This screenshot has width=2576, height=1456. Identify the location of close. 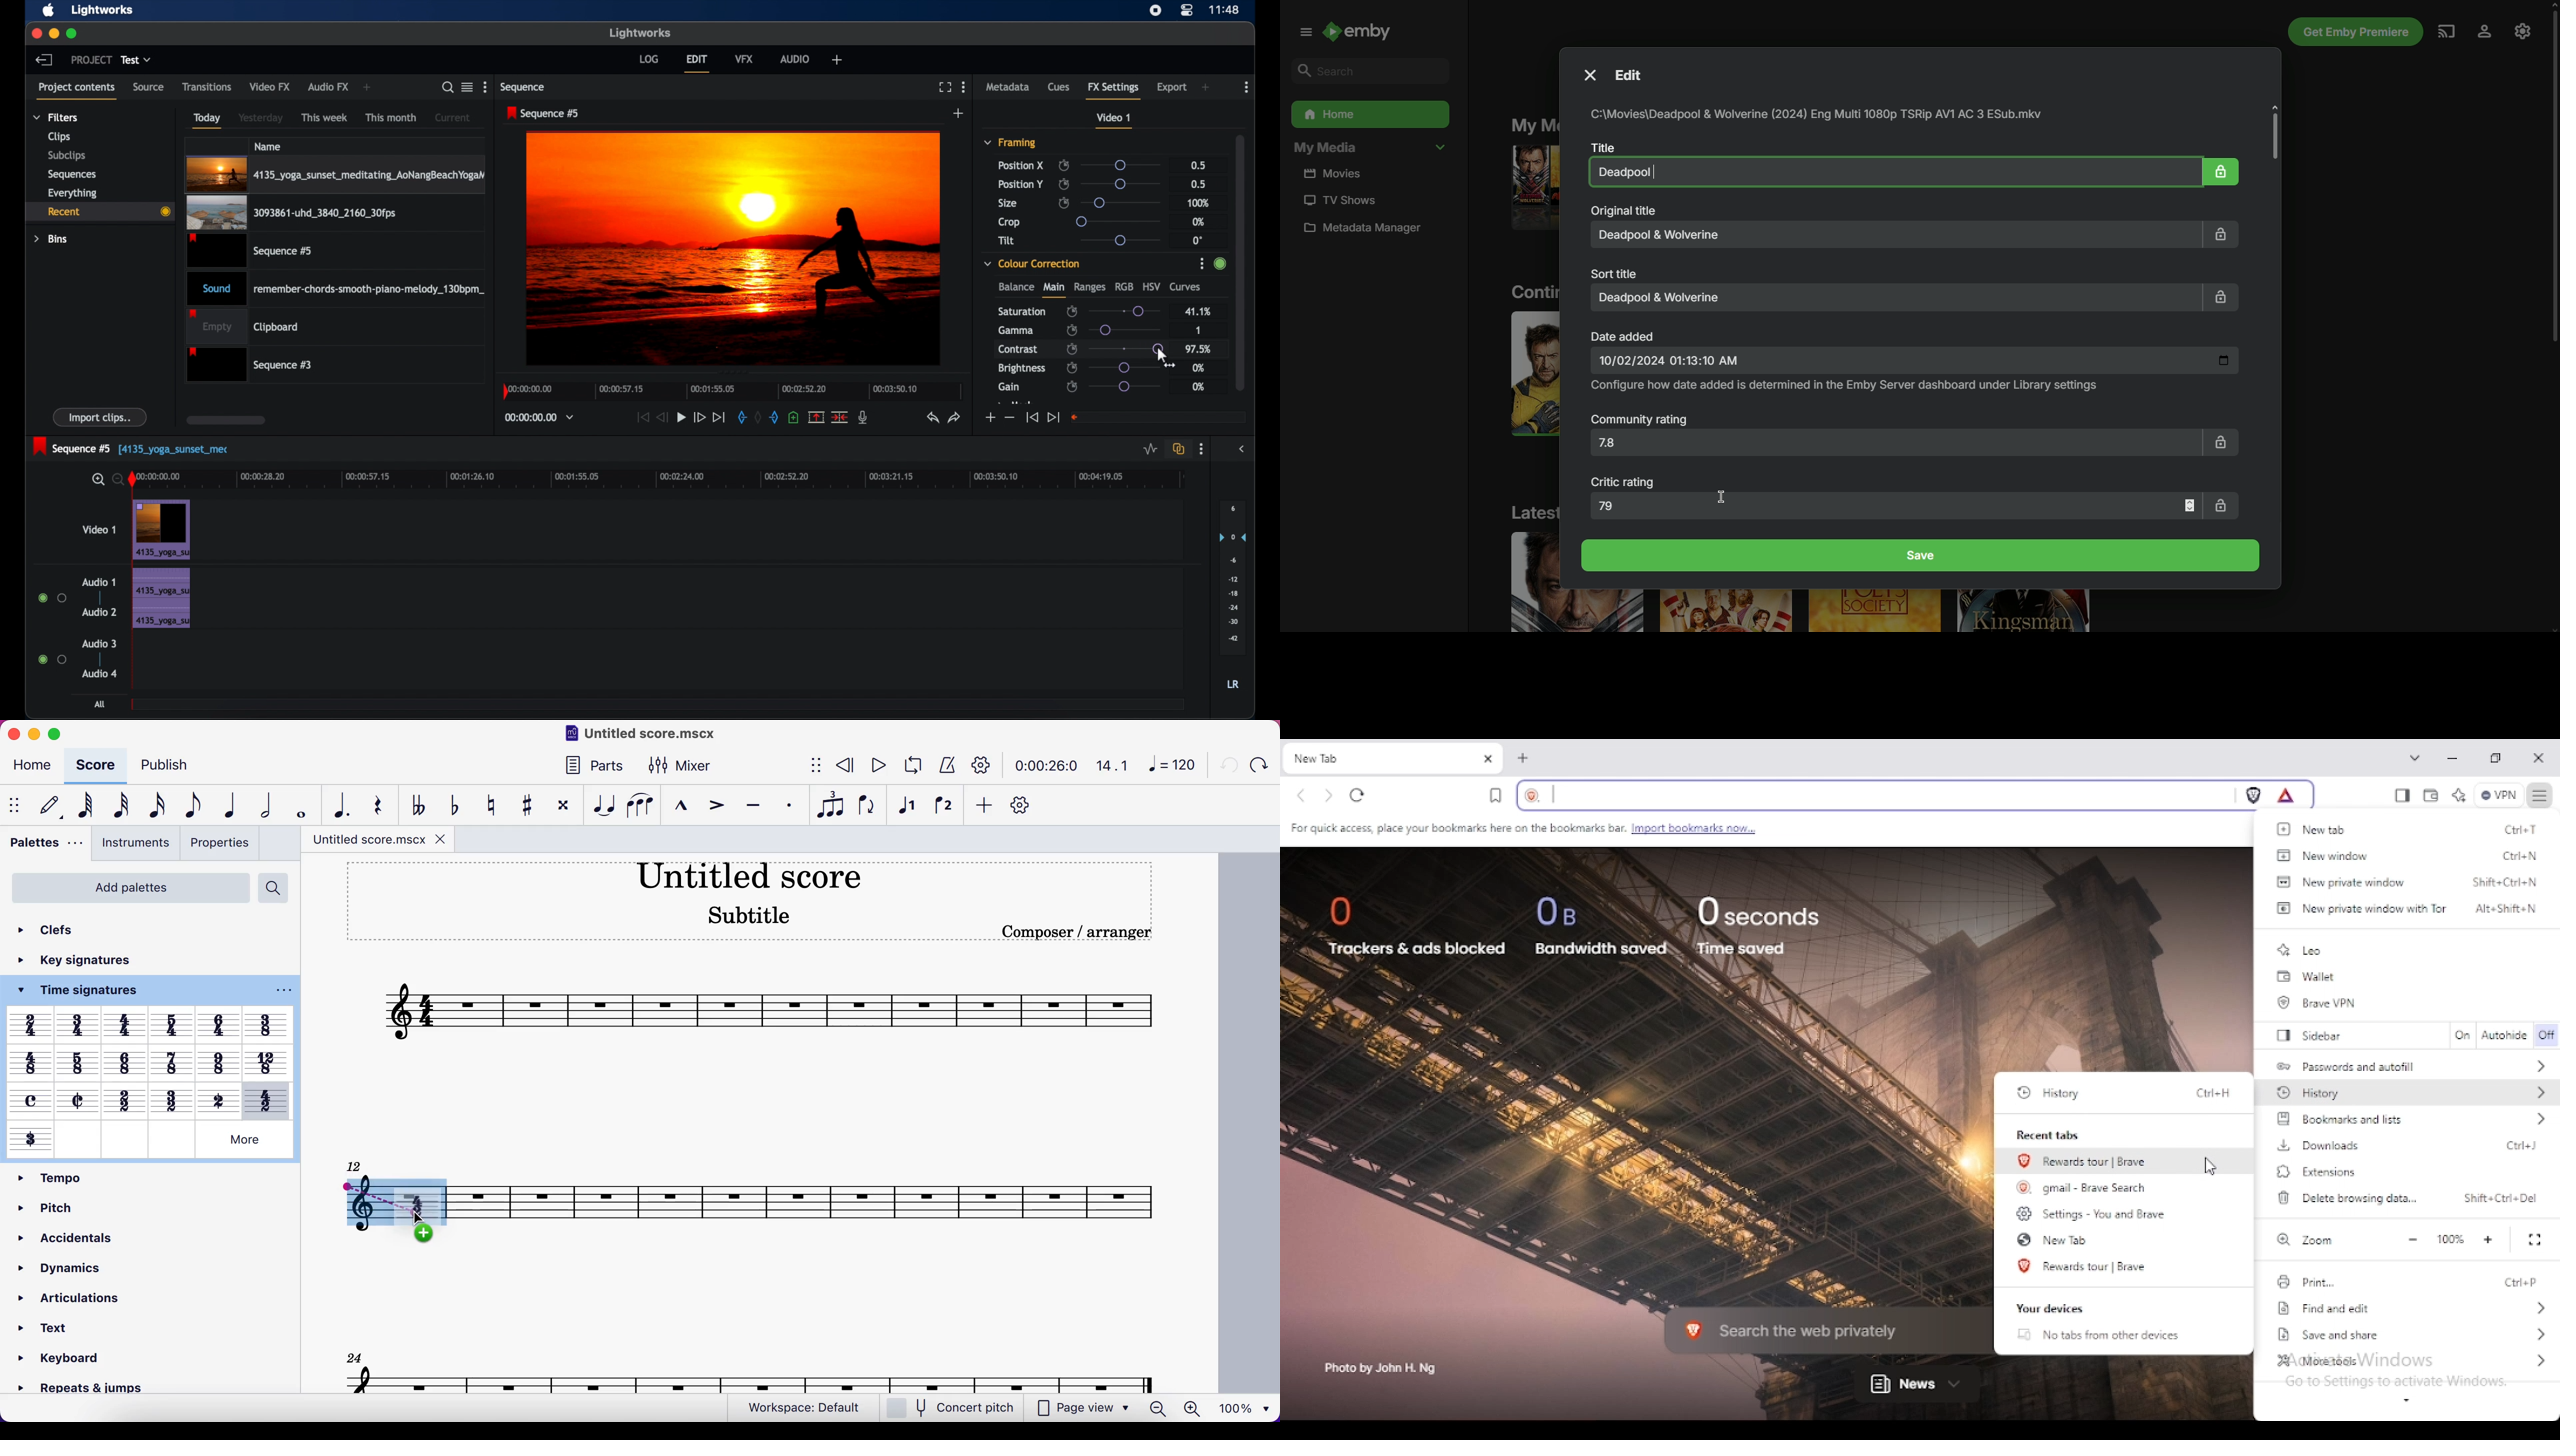
(33, 33).